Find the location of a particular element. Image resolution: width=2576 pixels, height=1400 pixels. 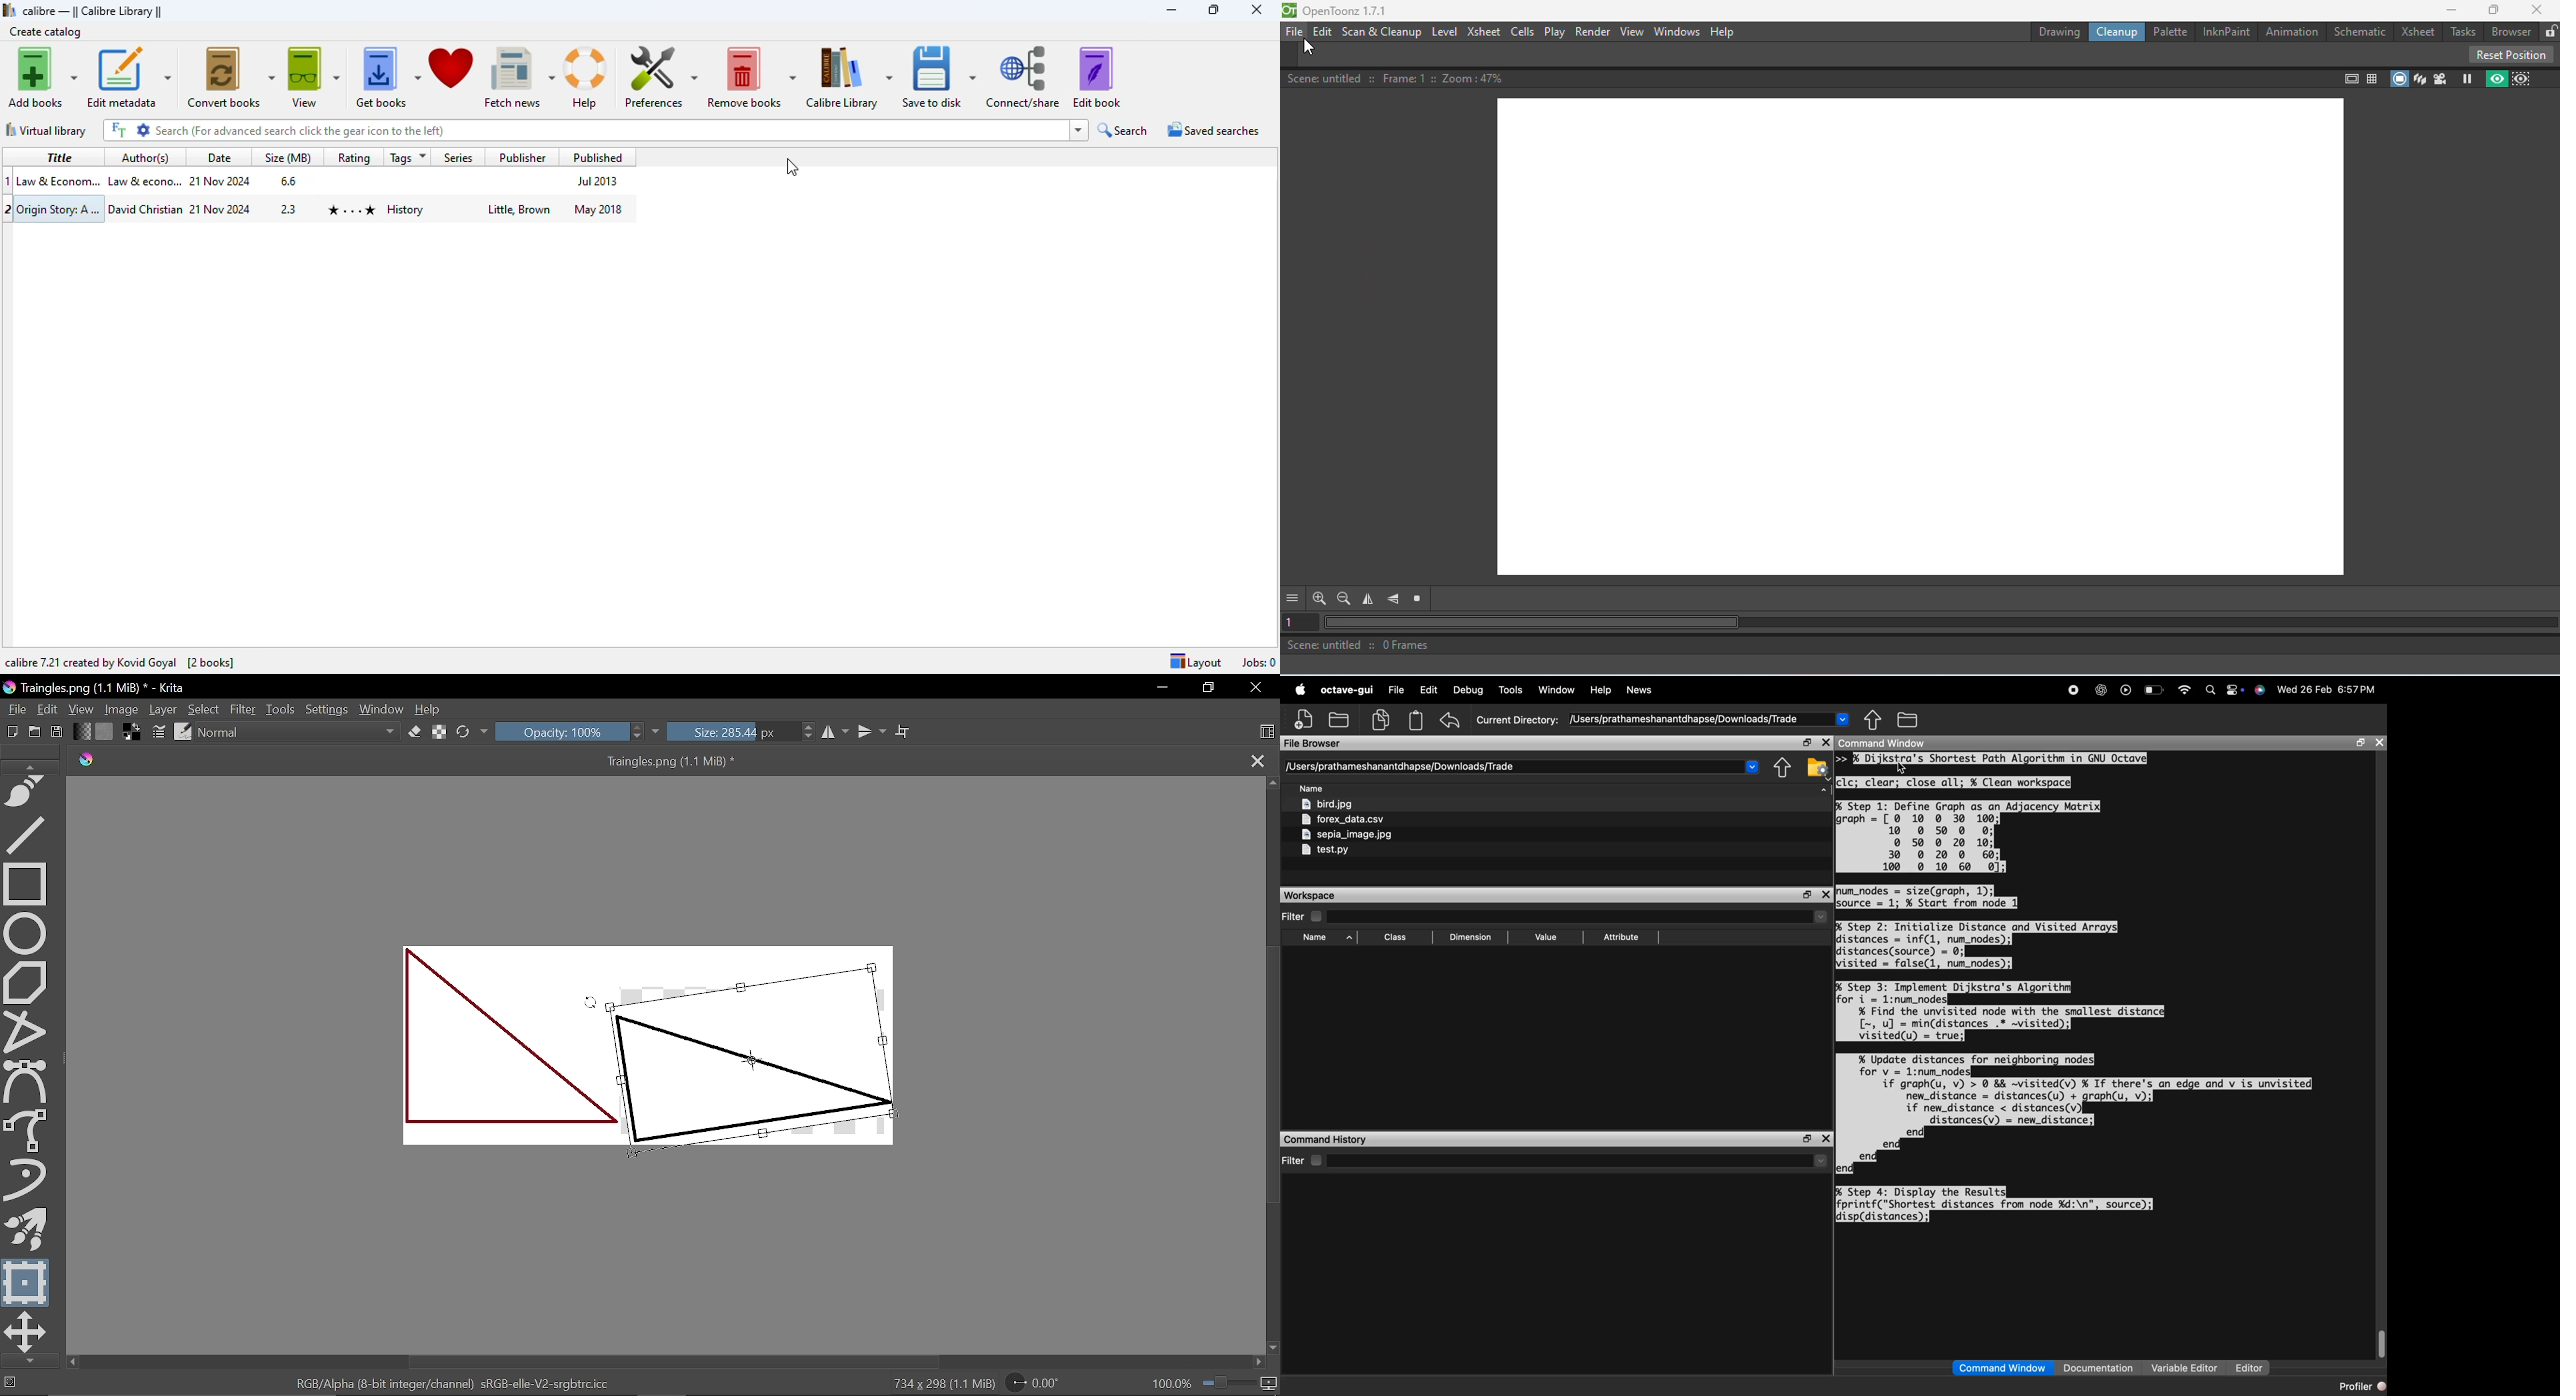

Close is located at coordinates (2538, 9).